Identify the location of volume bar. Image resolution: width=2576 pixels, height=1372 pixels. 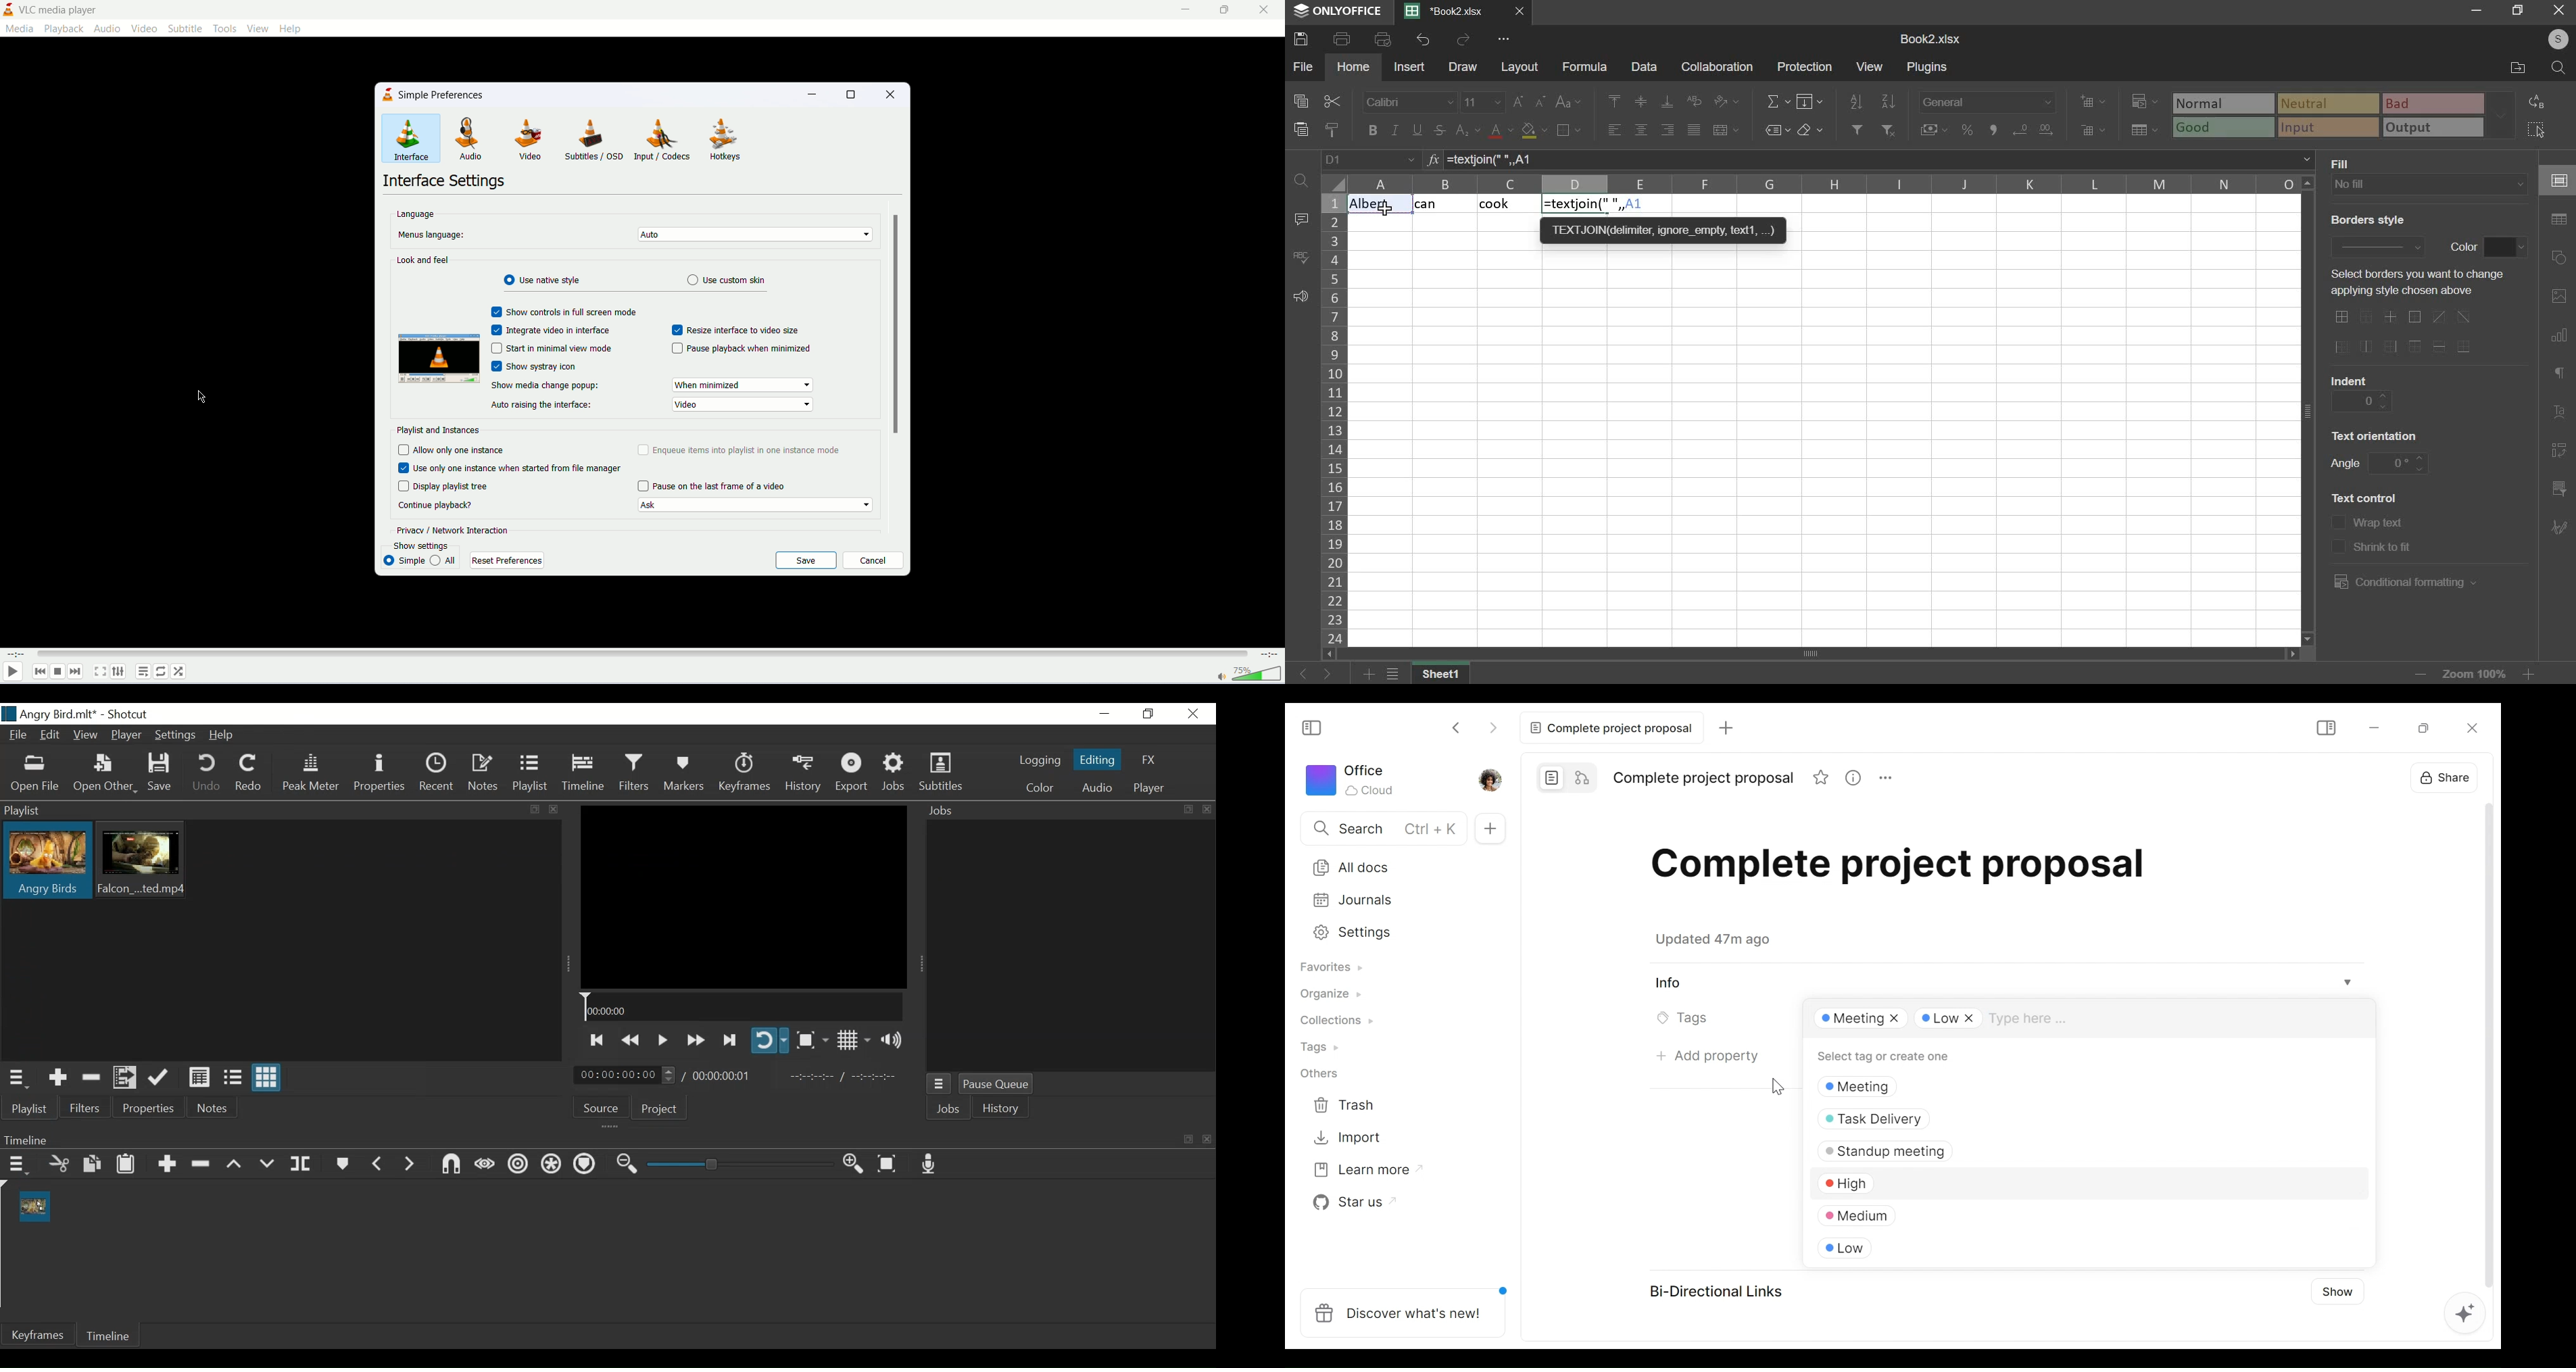
(1258, 674).